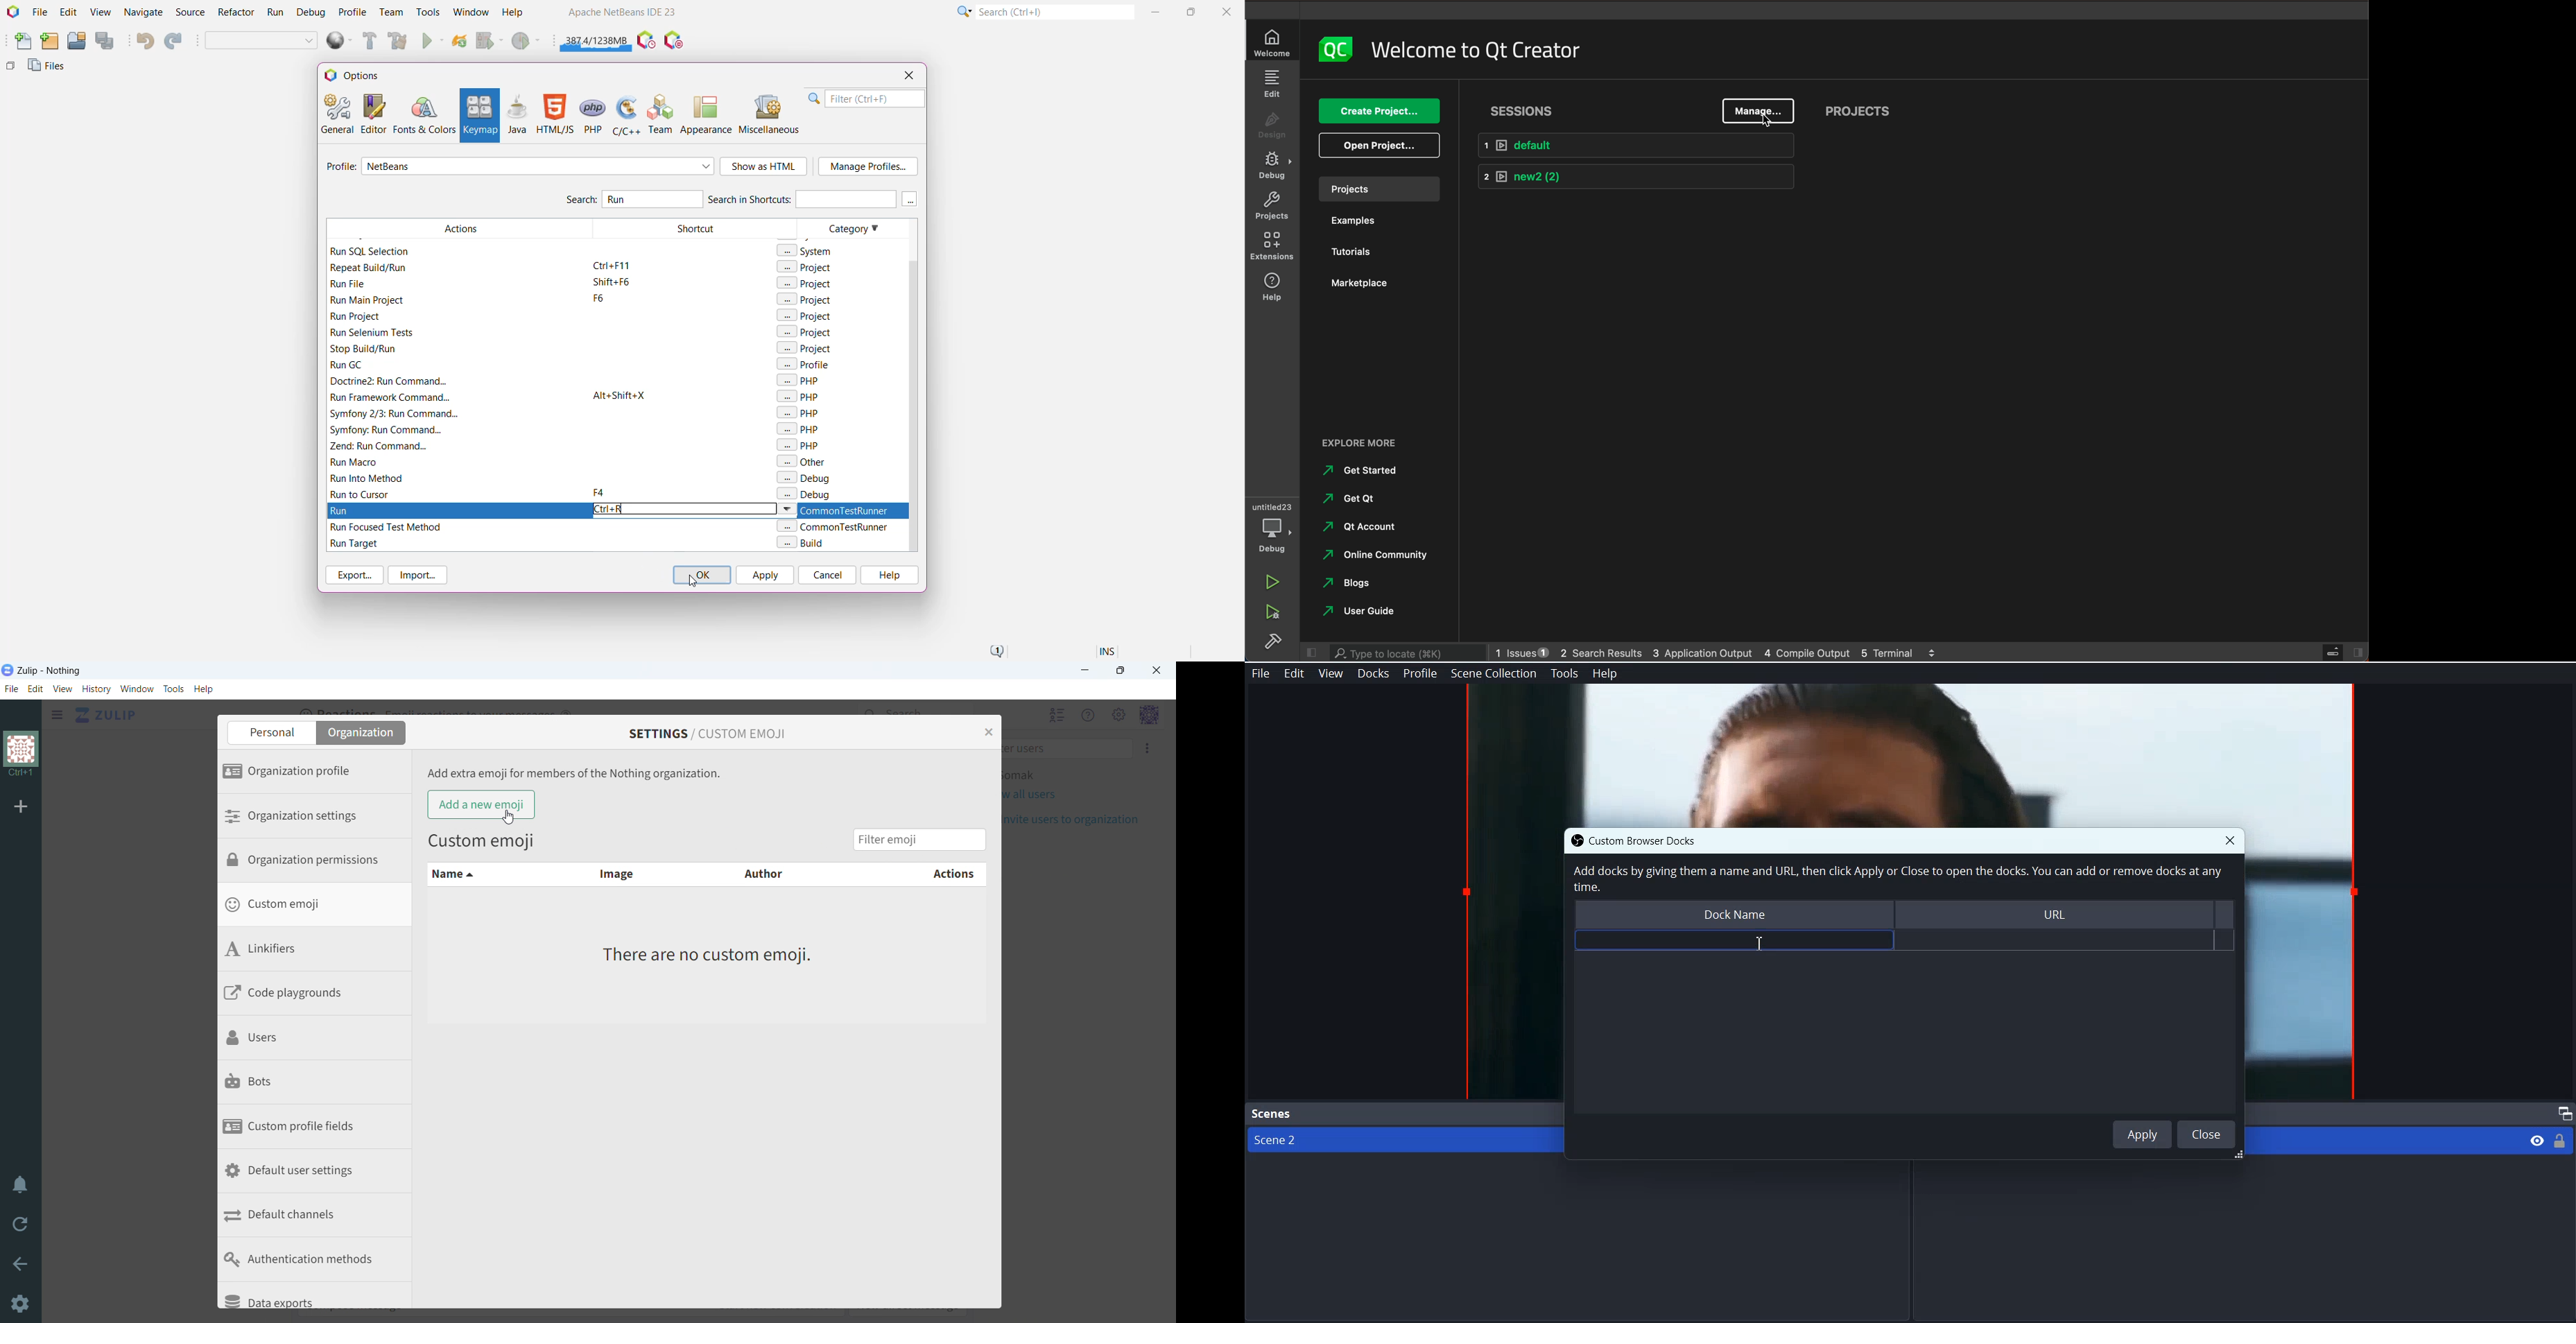  I want to click on Profile, so click(1420, 673).